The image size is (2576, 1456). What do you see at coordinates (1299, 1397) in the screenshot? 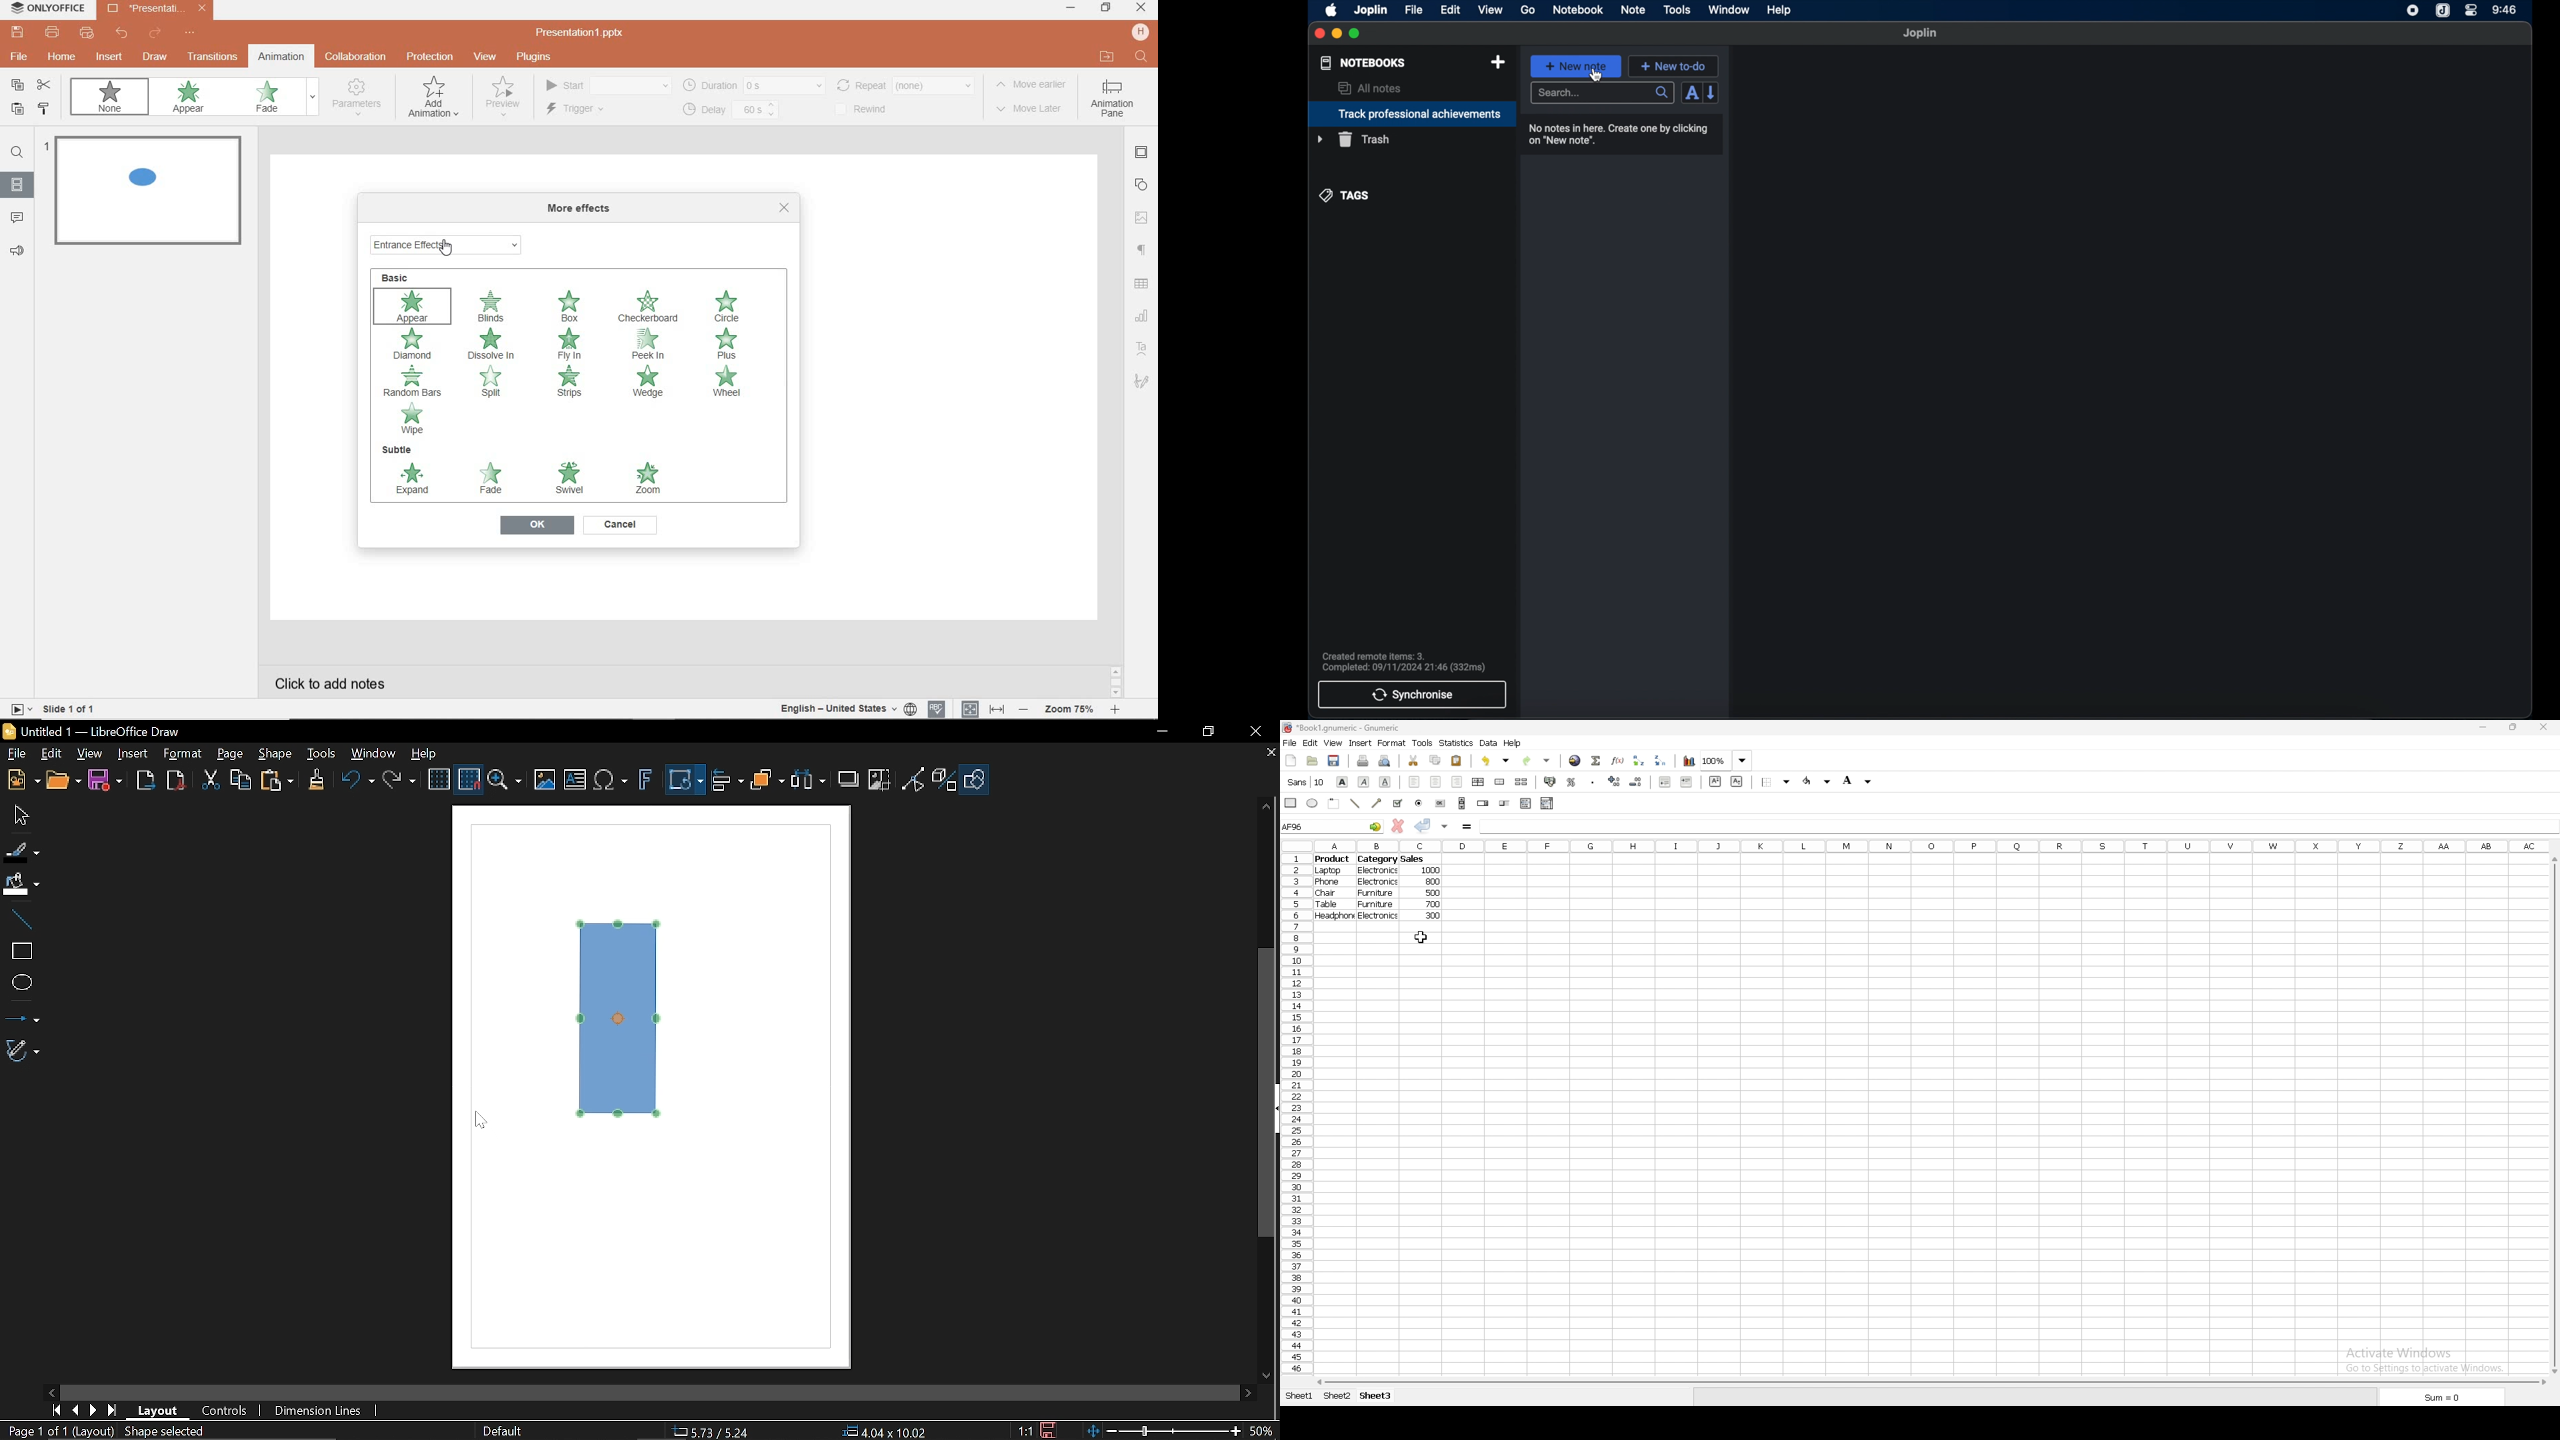
I see `sheet 1` at bounding box center [1299, 1397].